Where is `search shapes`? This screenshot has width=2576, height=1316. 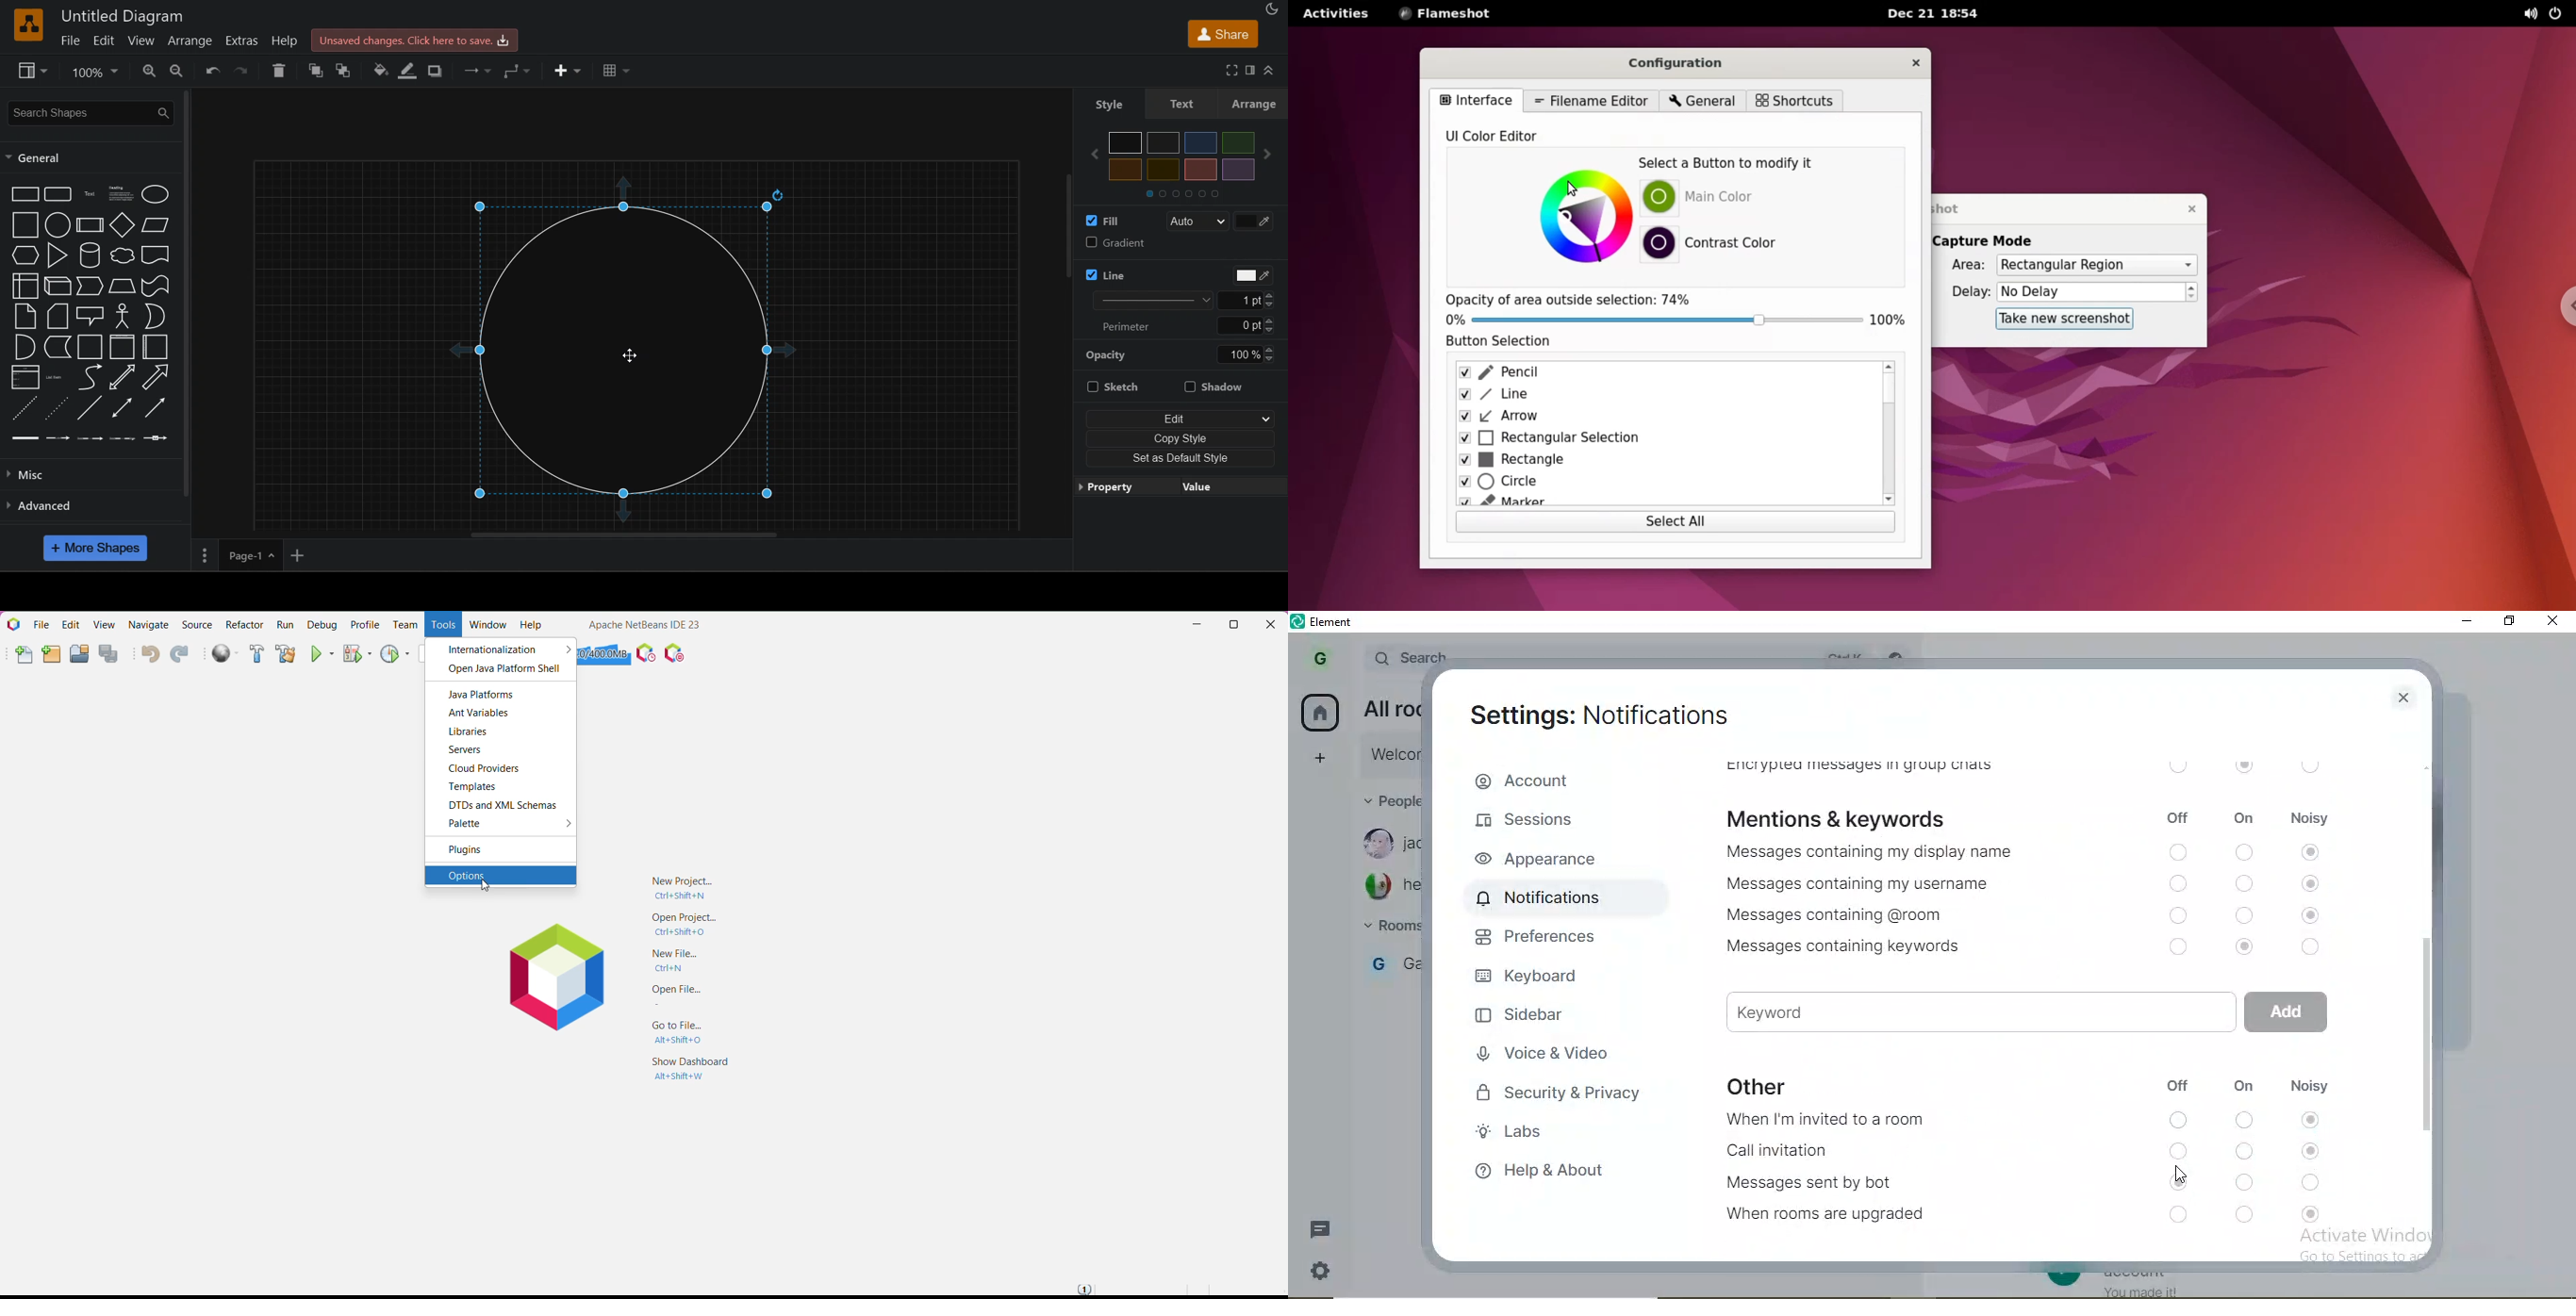
search shapes is located at coordinates (87, 112).